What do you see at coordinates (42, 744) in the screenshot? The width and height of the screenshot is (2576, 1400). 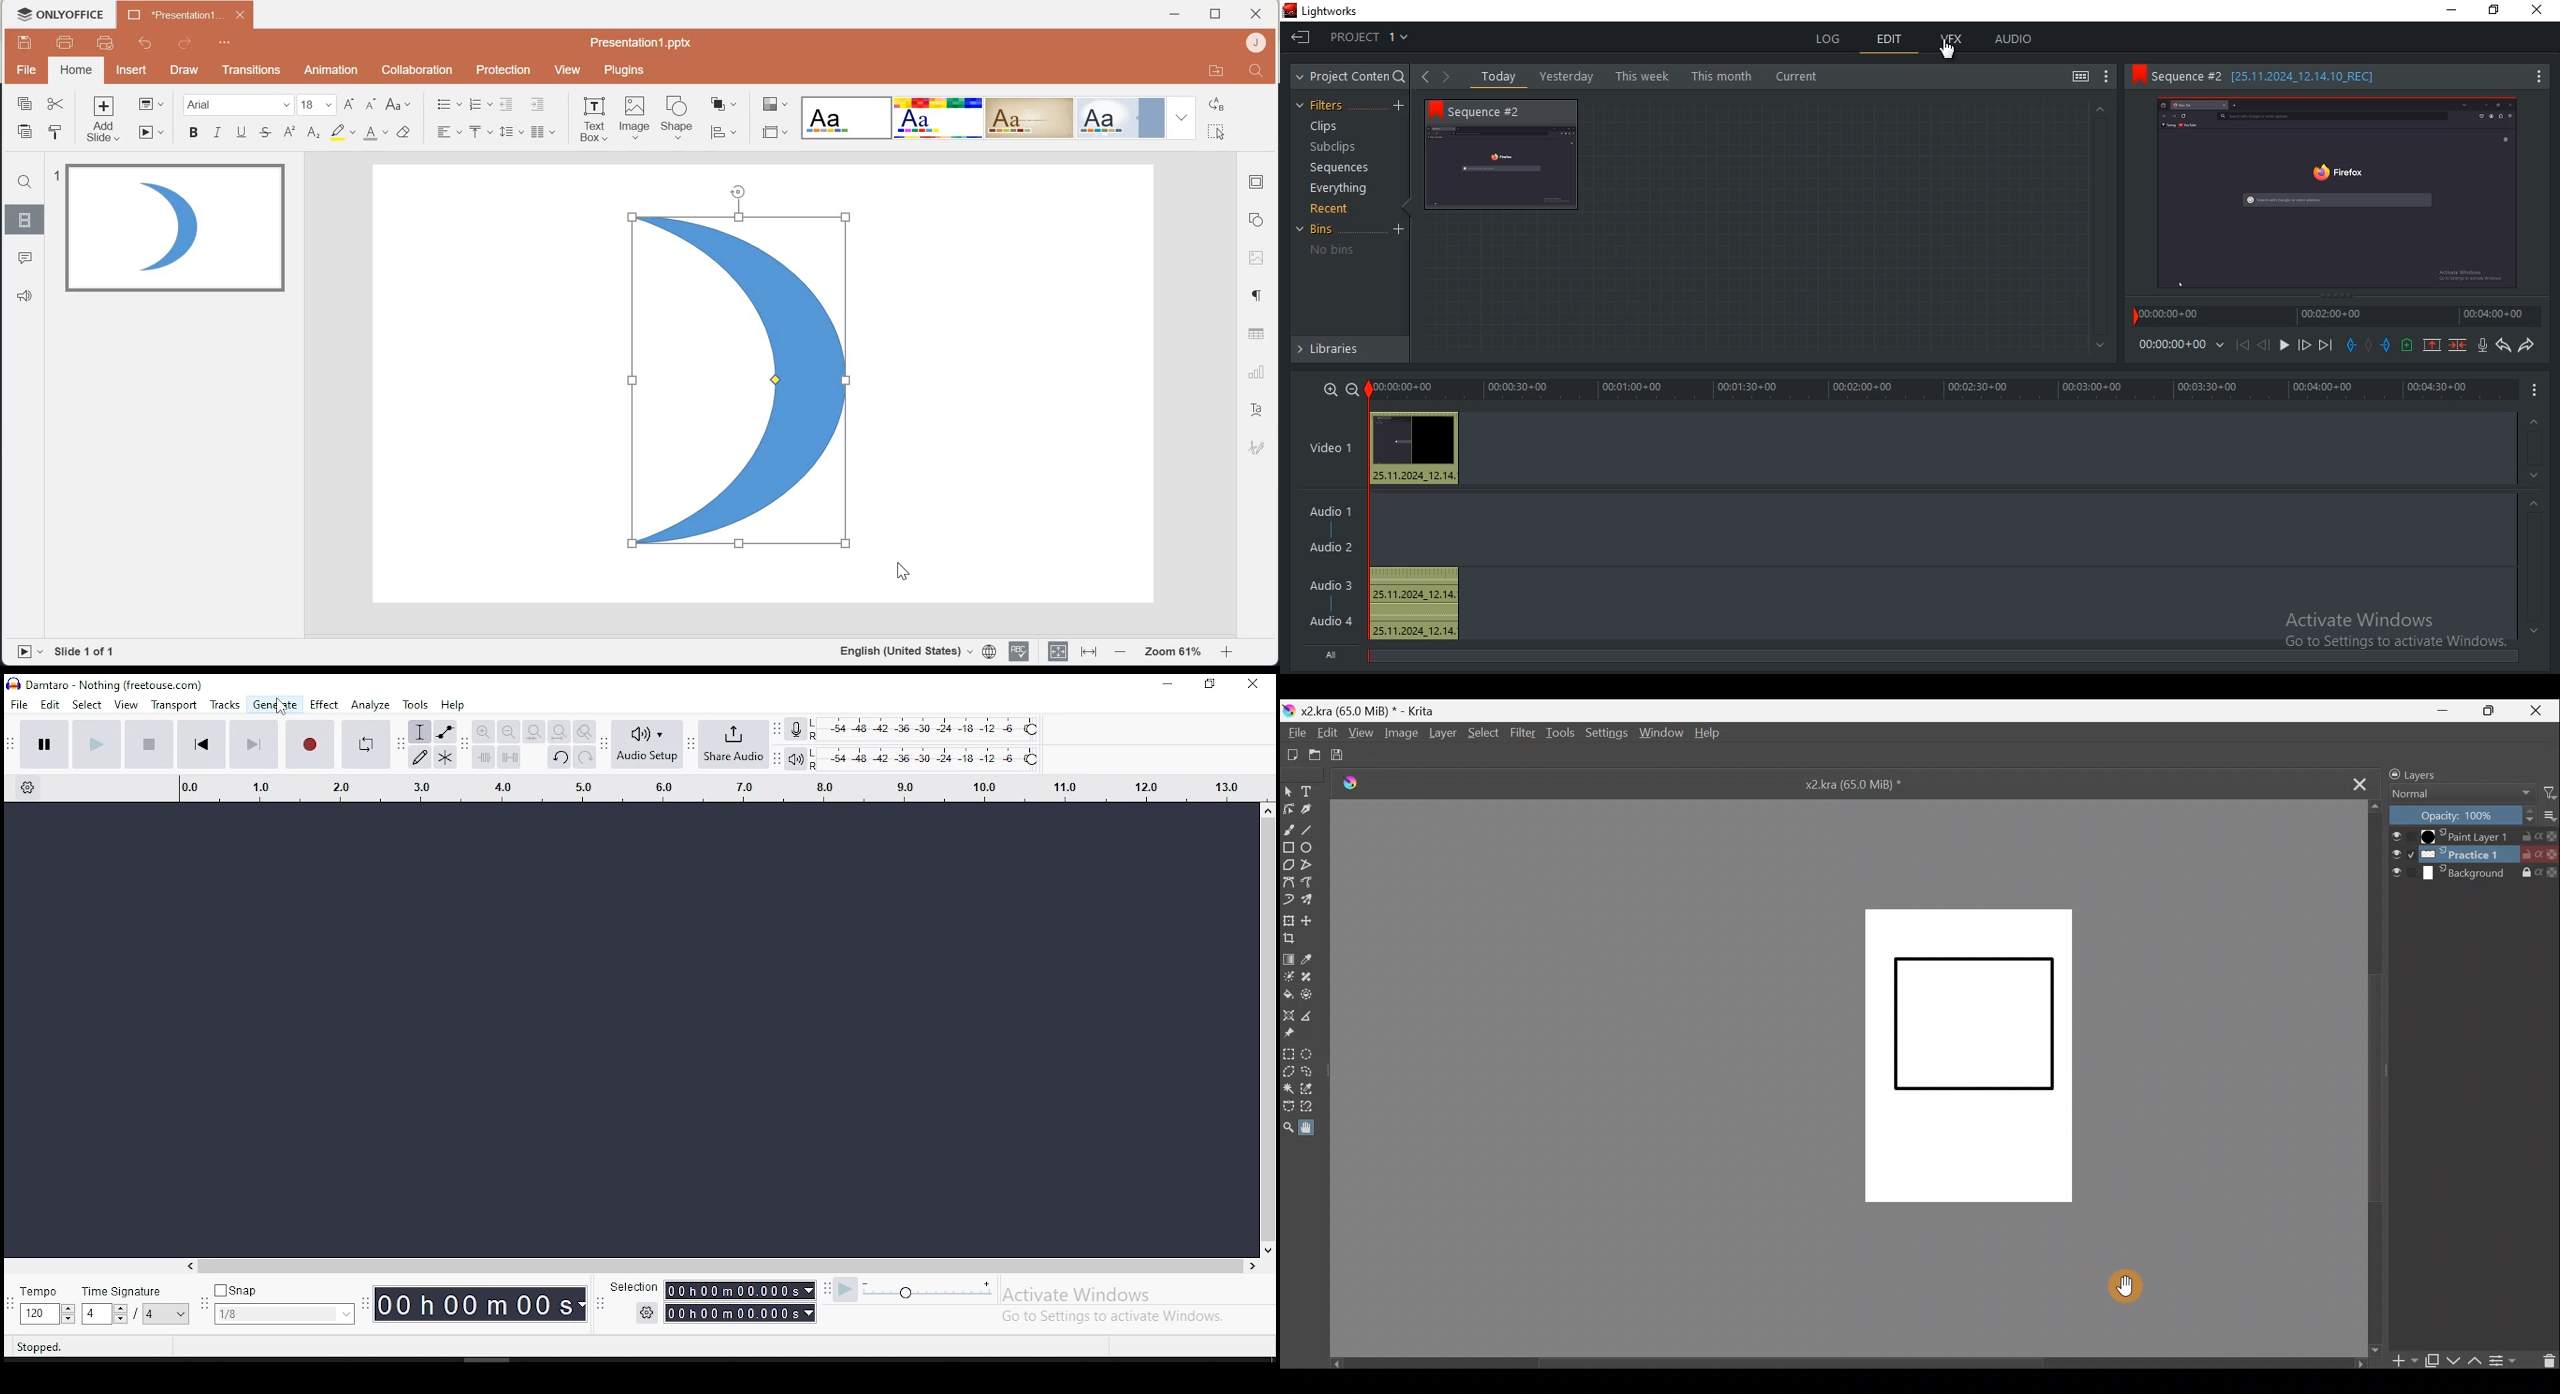 I see `pause` at bounding box center [42, 744].